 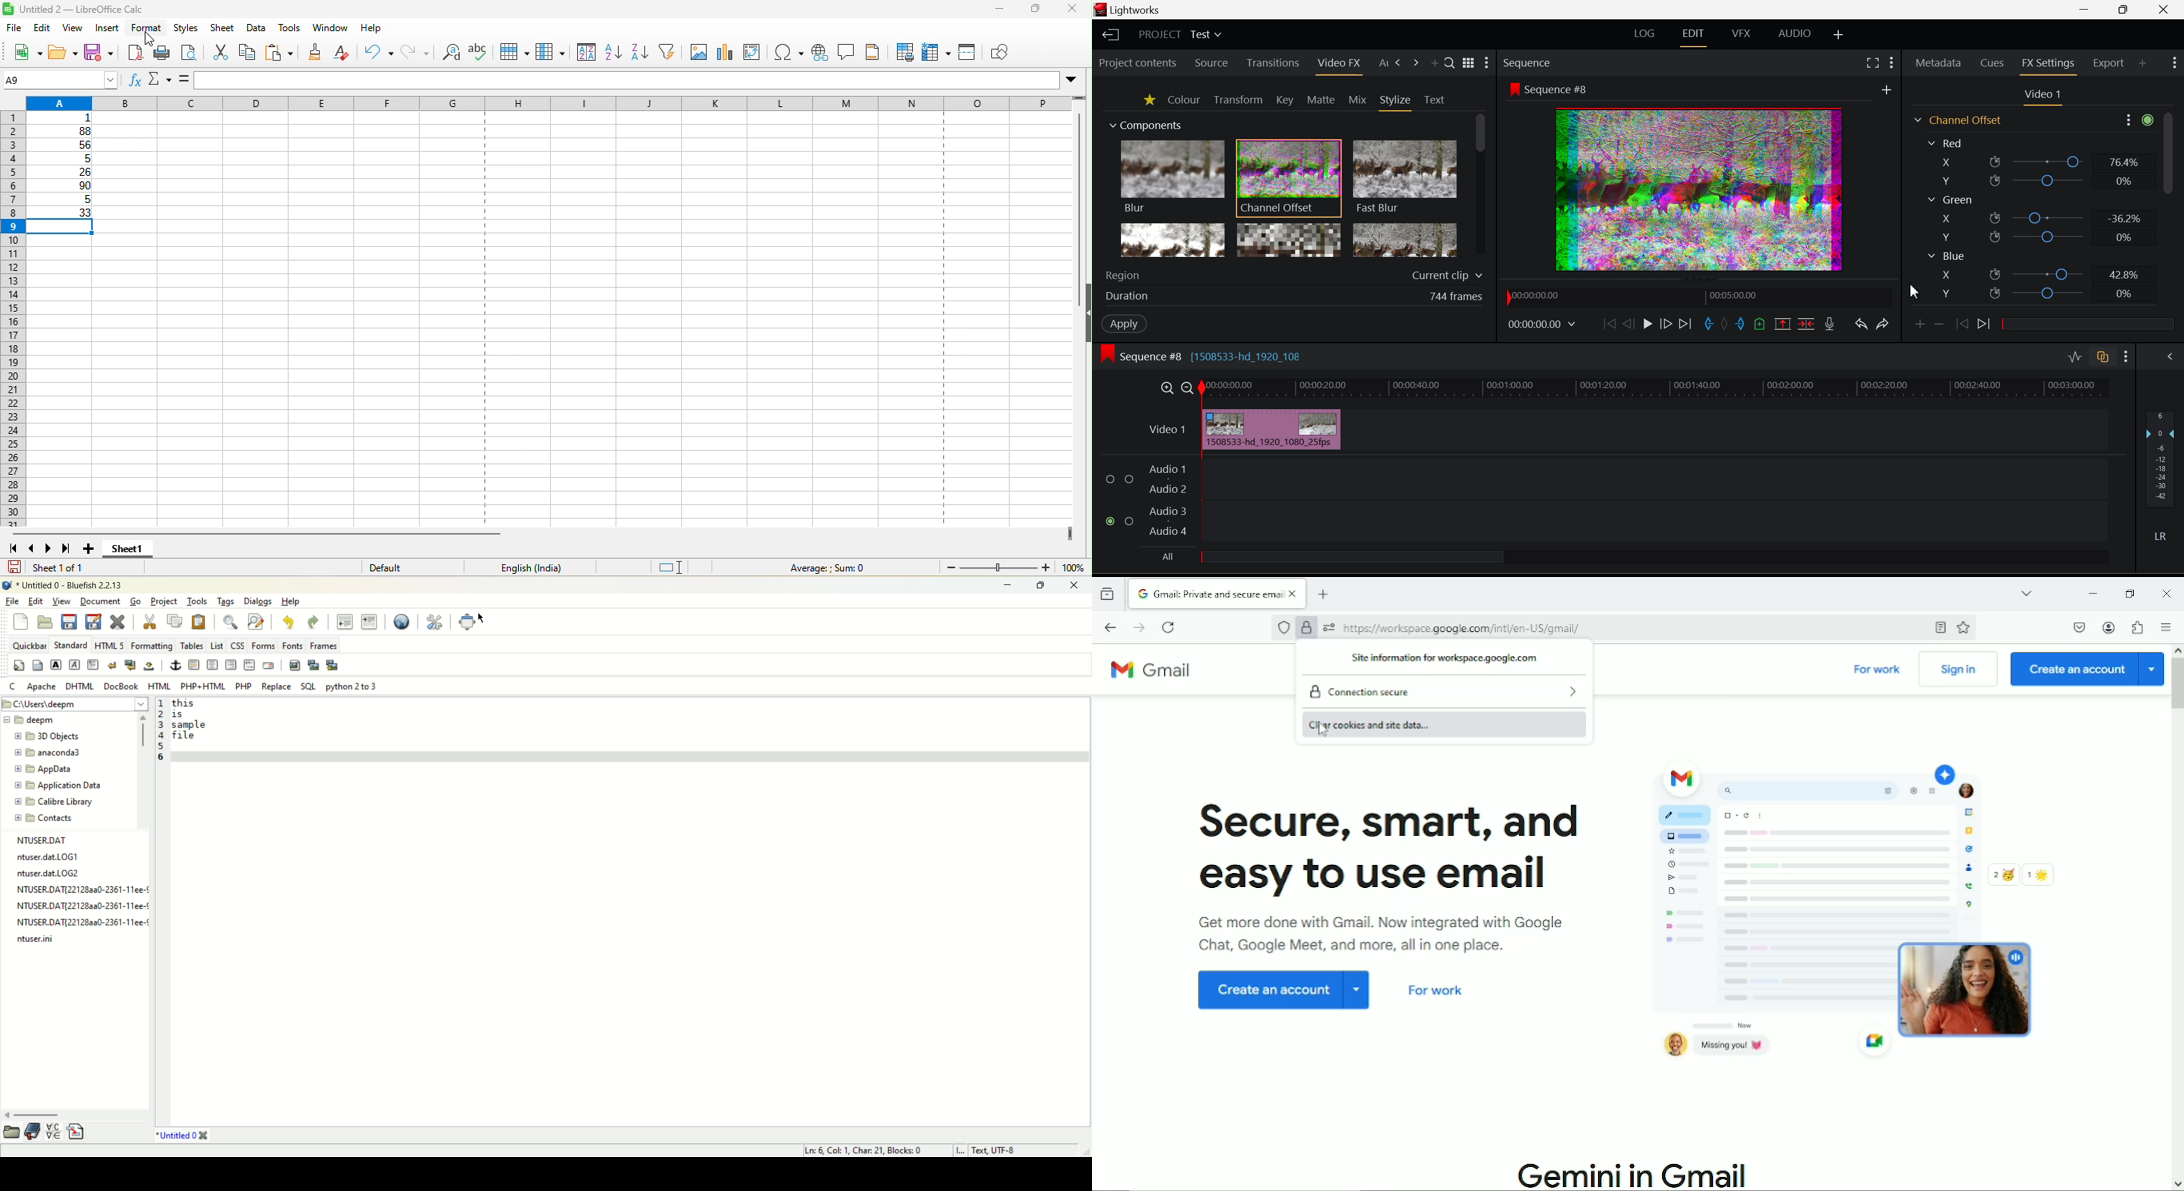 I want to click on special character, so click(x=789, y=54).